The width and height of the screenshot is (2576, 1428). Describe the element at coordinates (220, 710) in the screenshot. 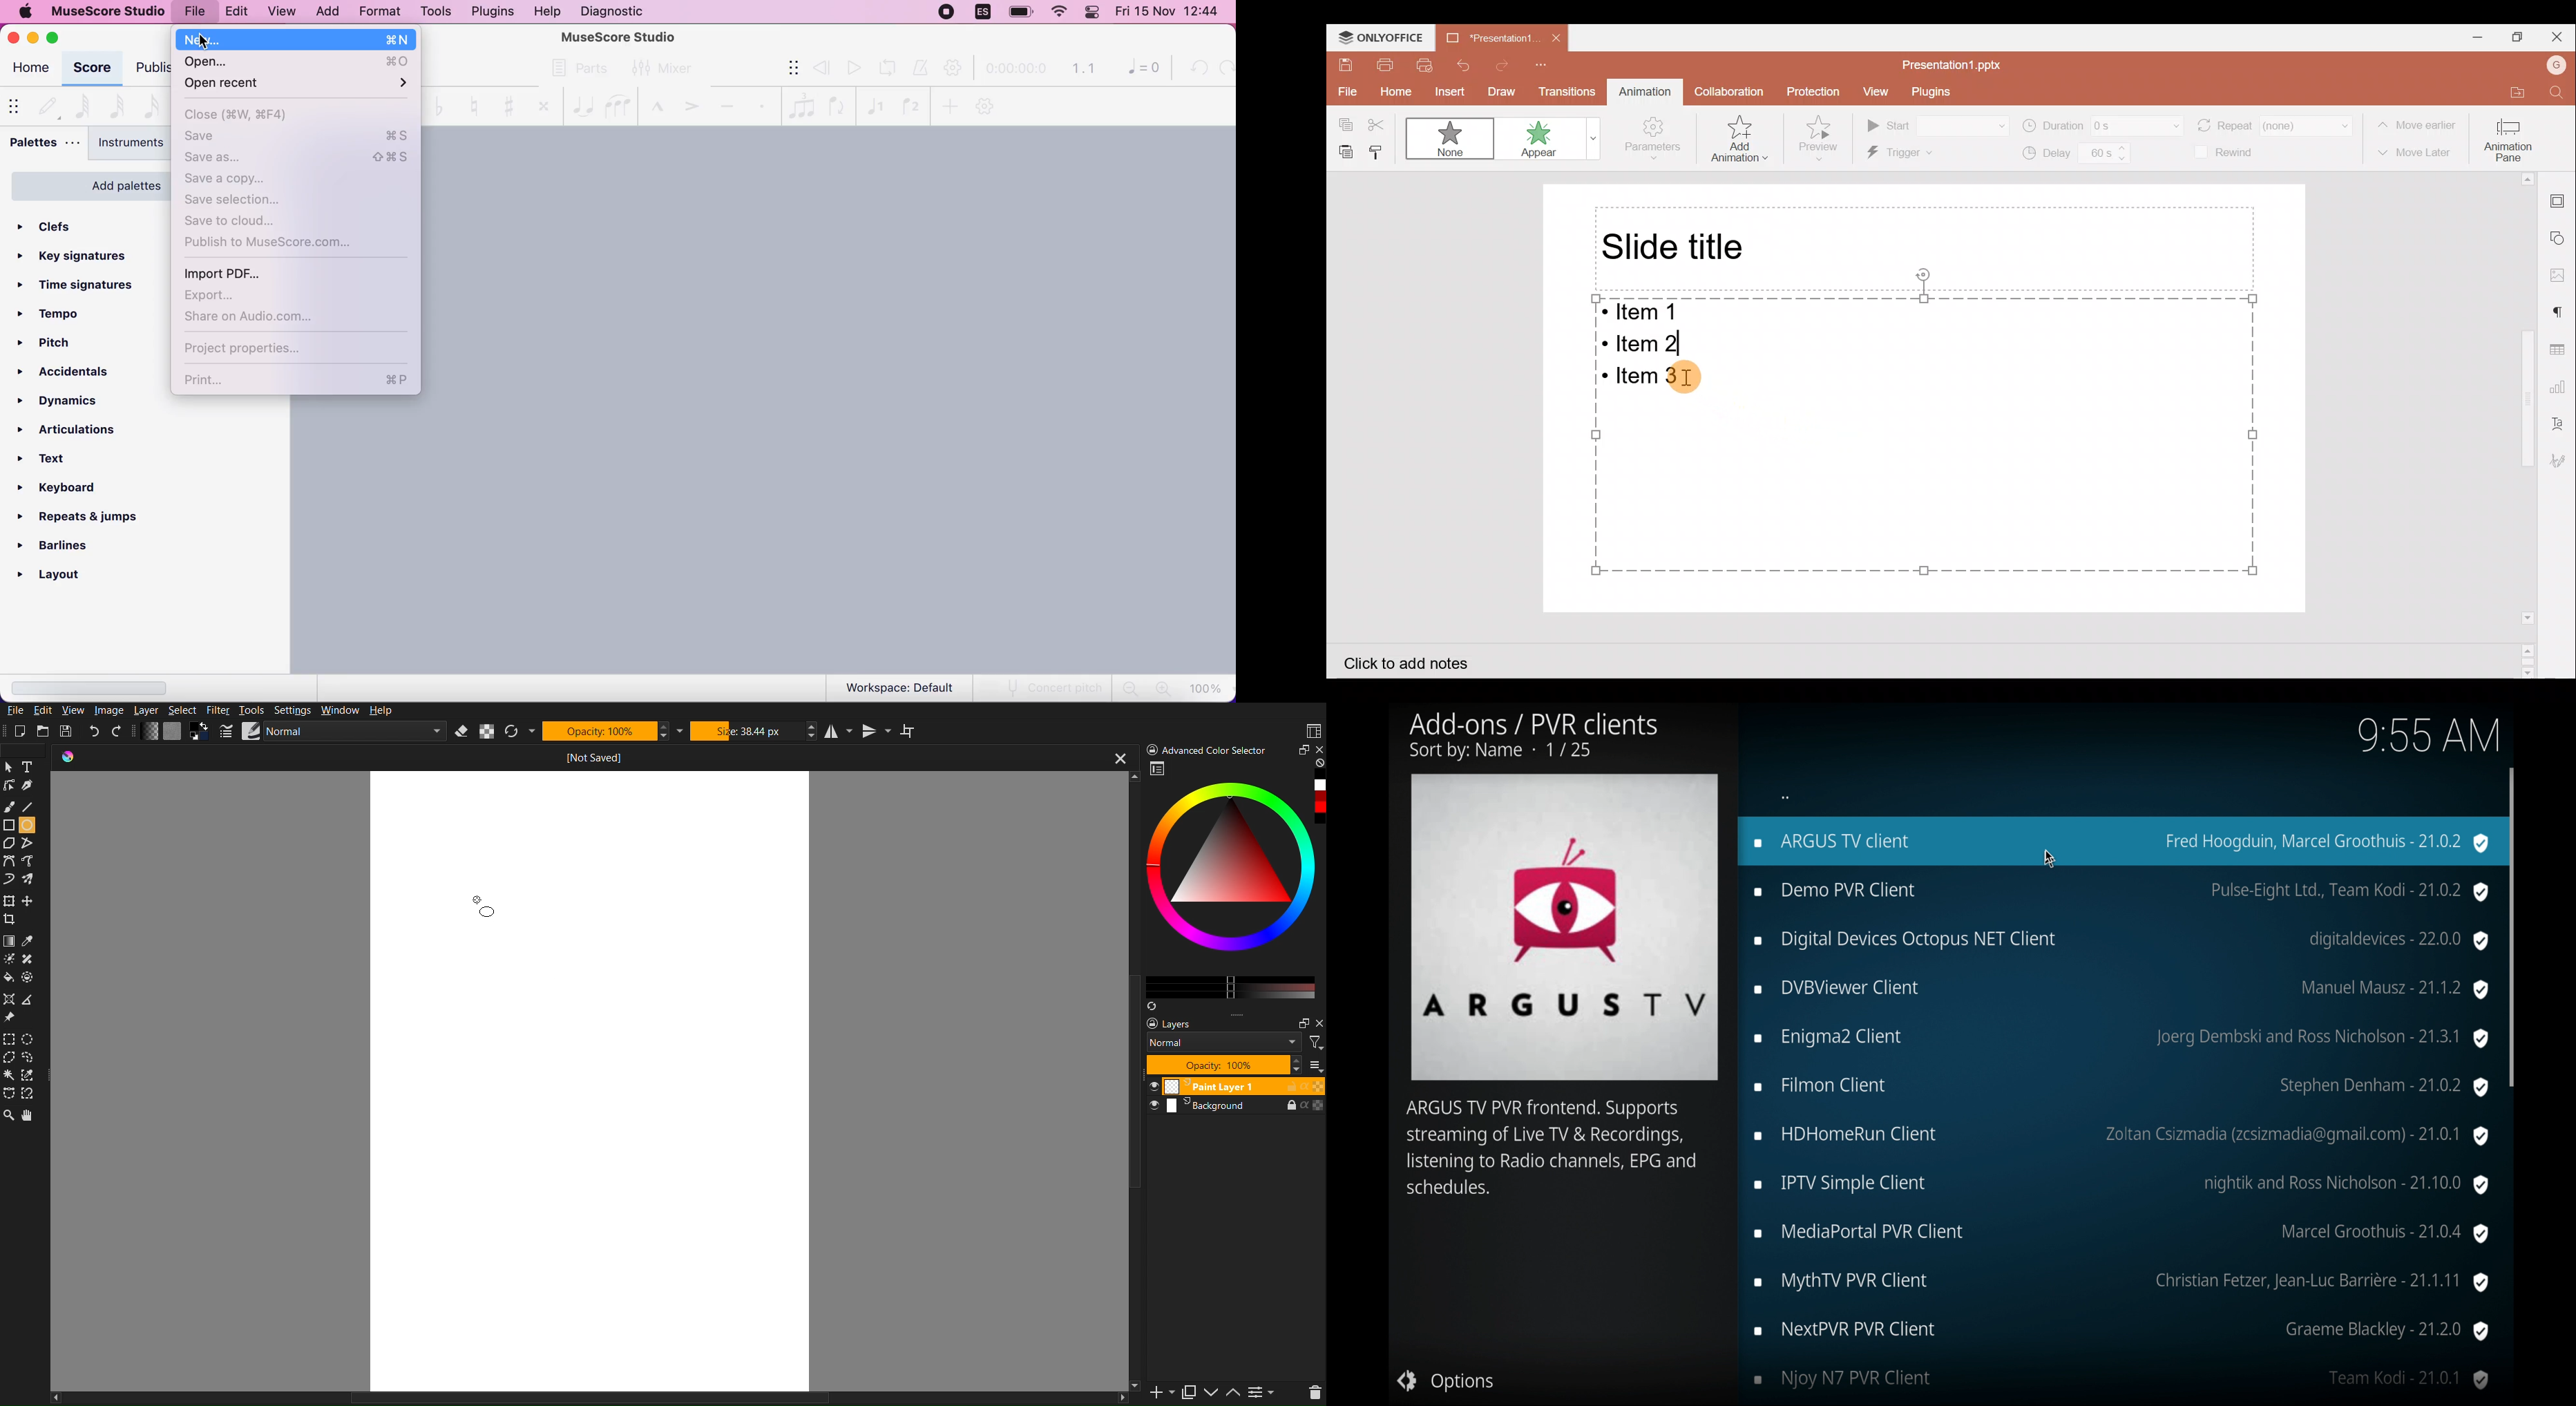

I see `Filter` at that location.